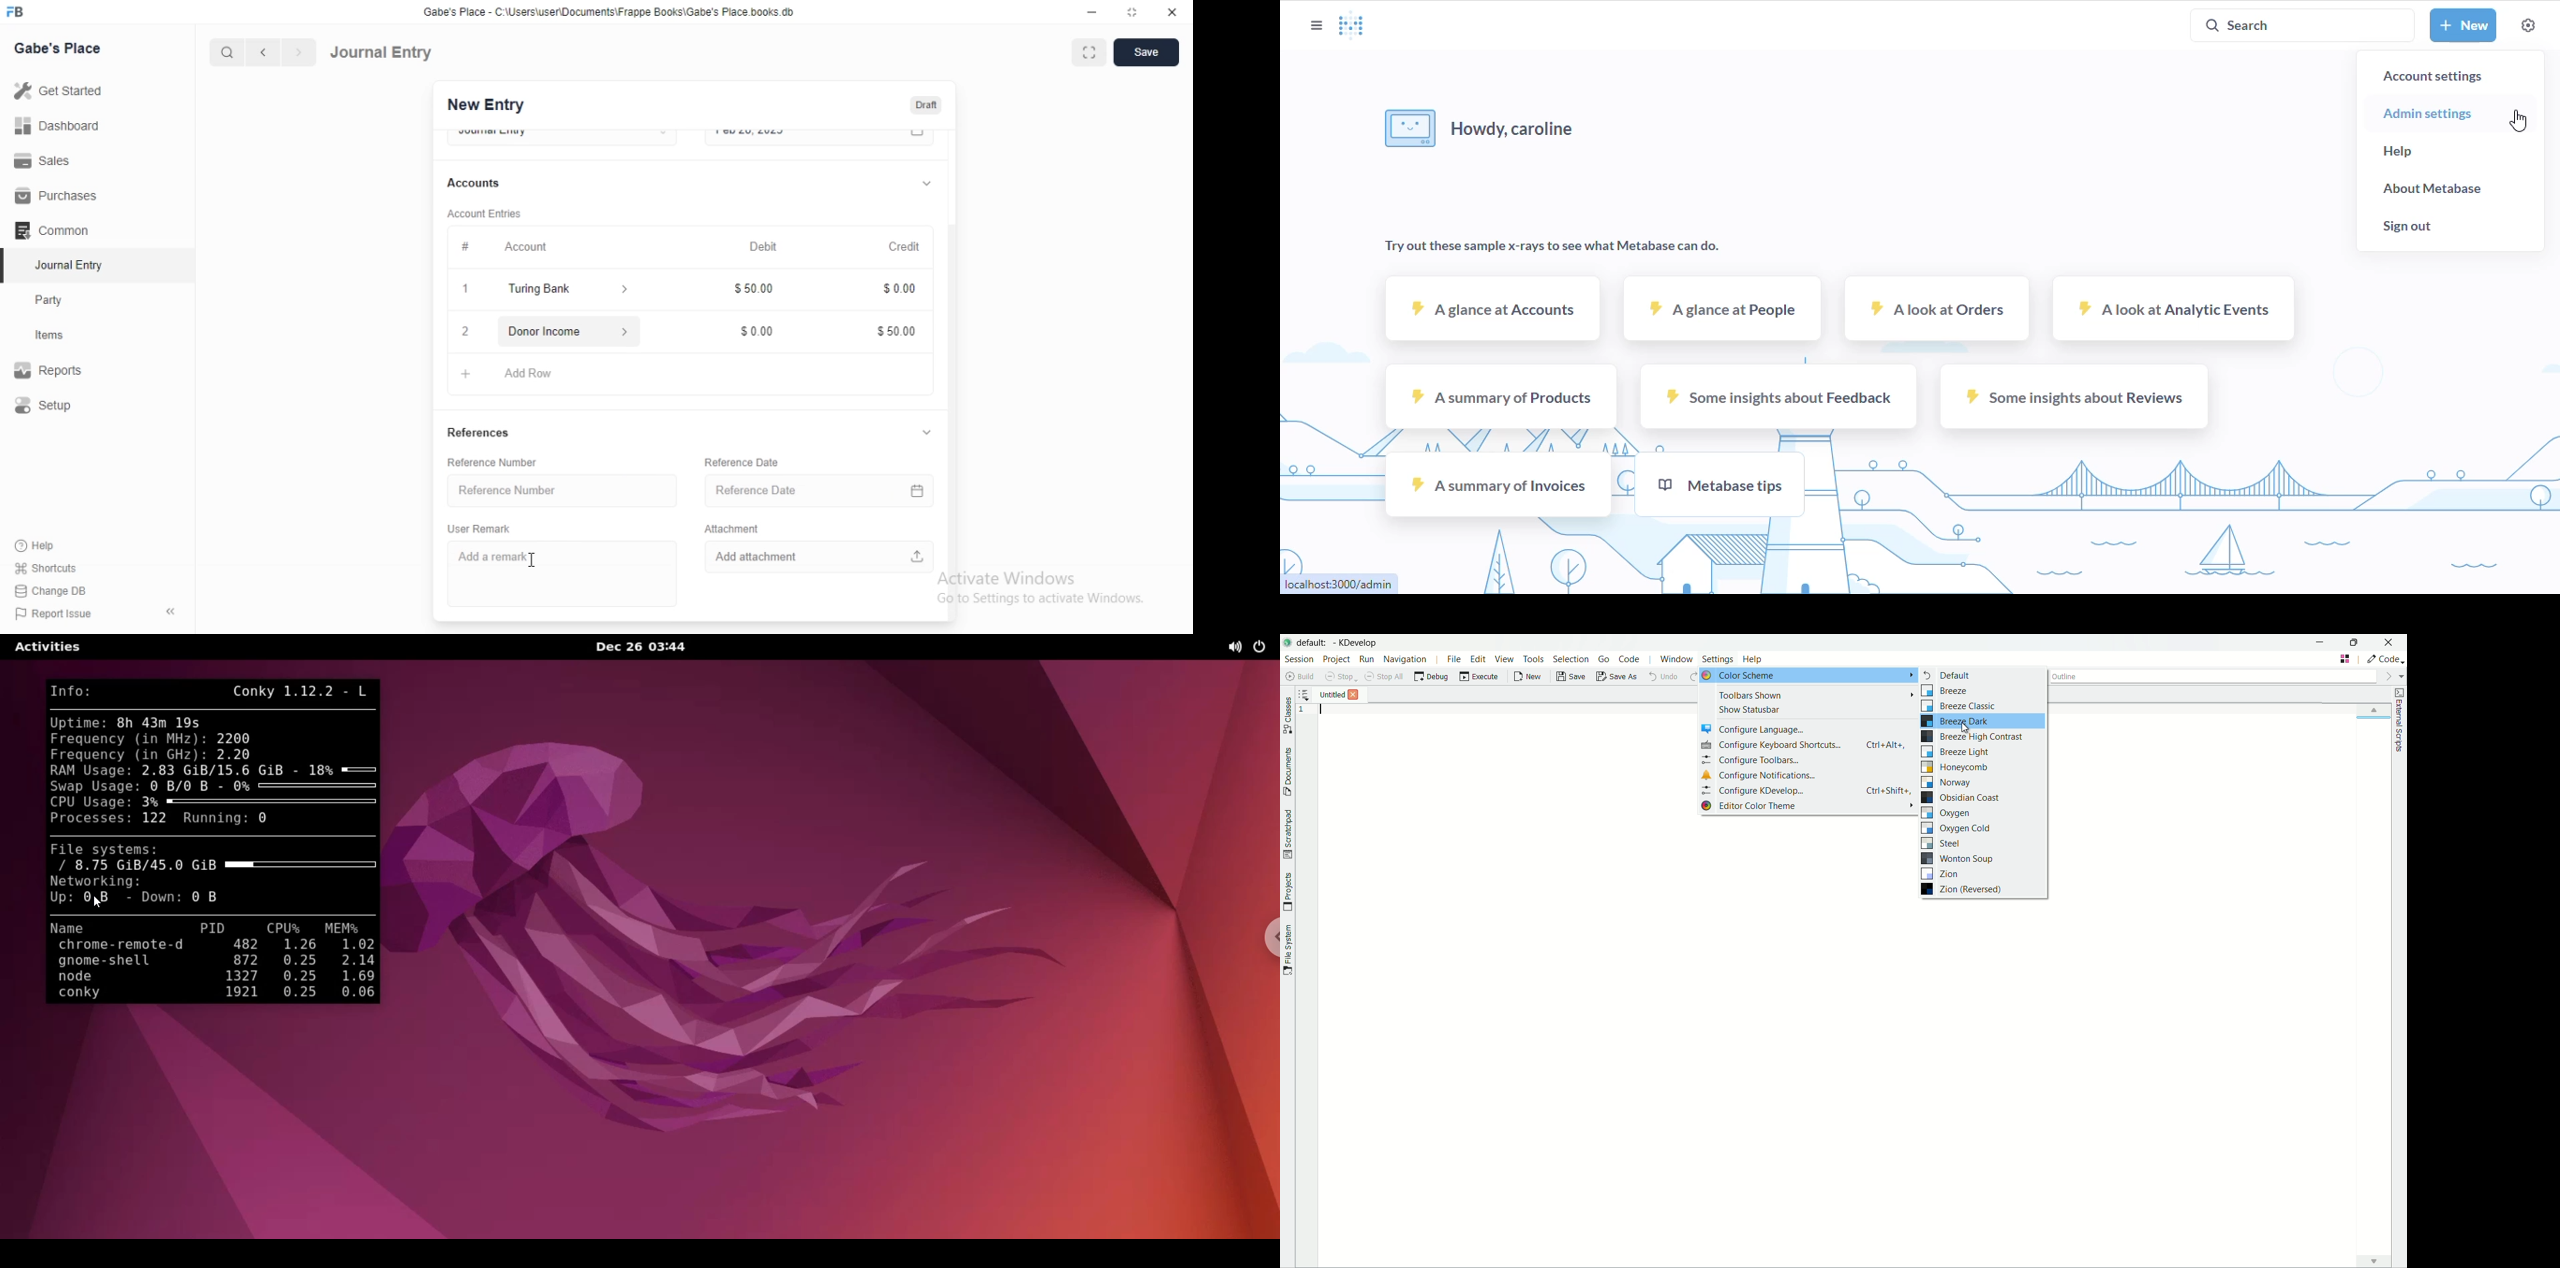 This screenshot has height=1288, width=2576. Describe the element at coordinates (55, 614) in the screenshot. I see `) Report Issue` at that location.